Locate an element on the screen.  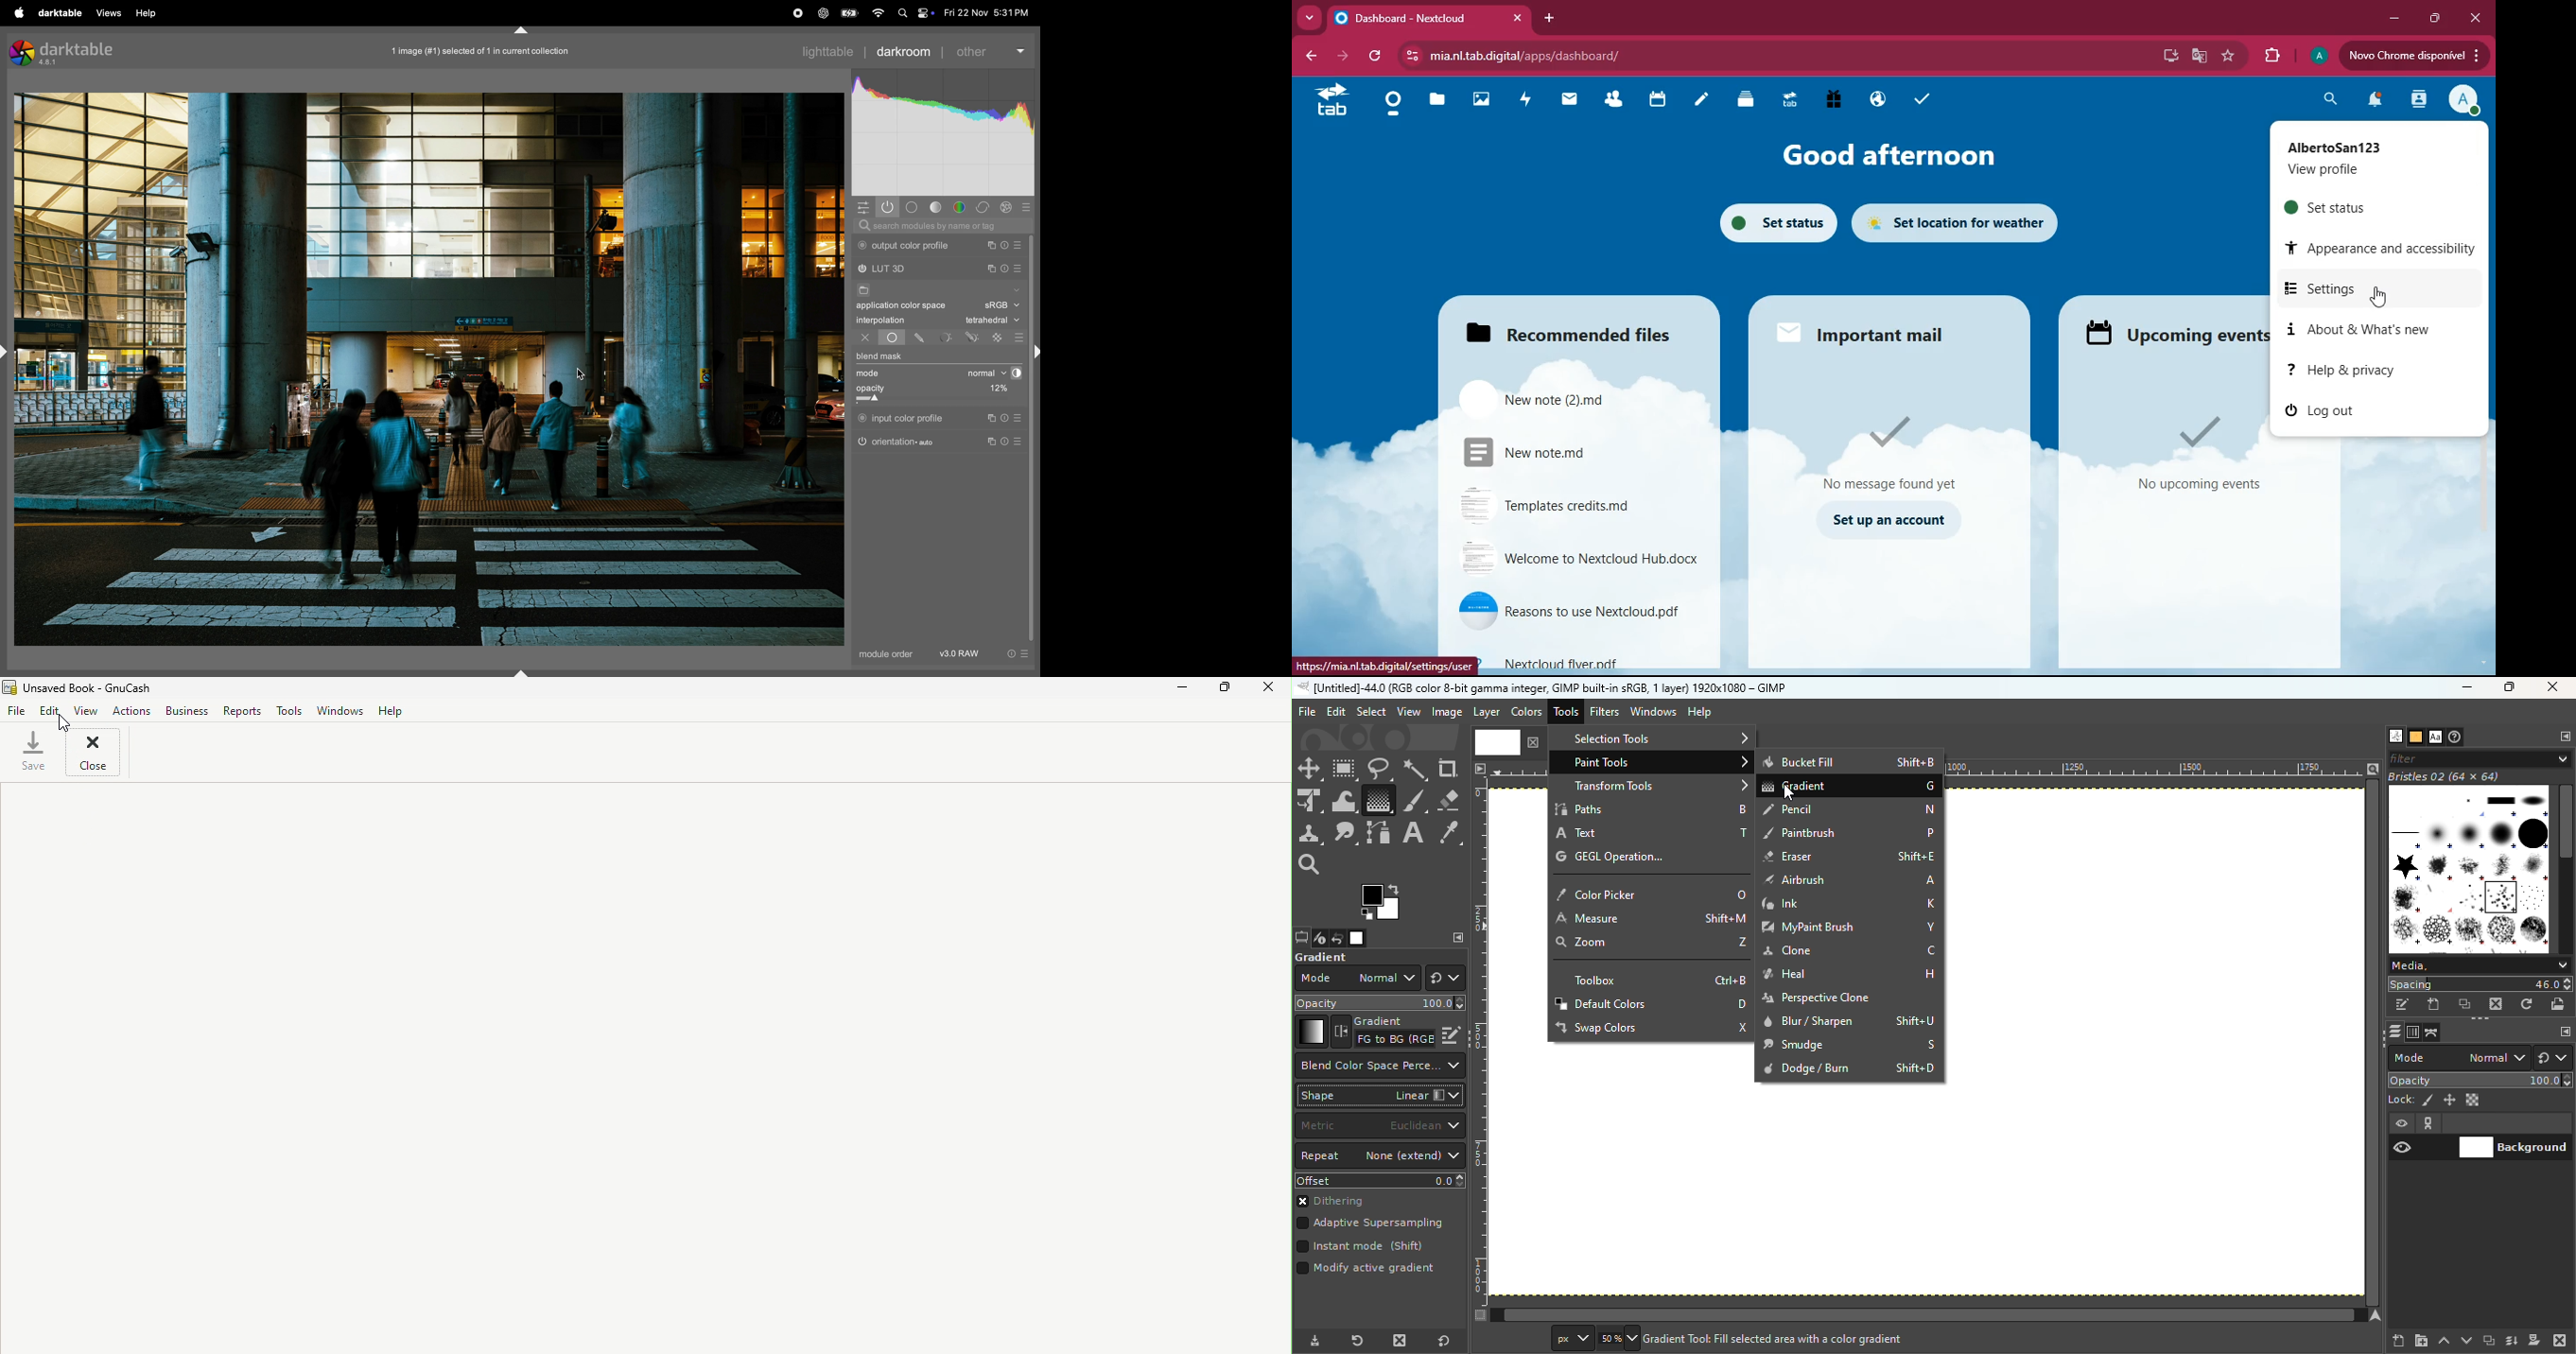
searchbar is located at coordinates (942, 226).